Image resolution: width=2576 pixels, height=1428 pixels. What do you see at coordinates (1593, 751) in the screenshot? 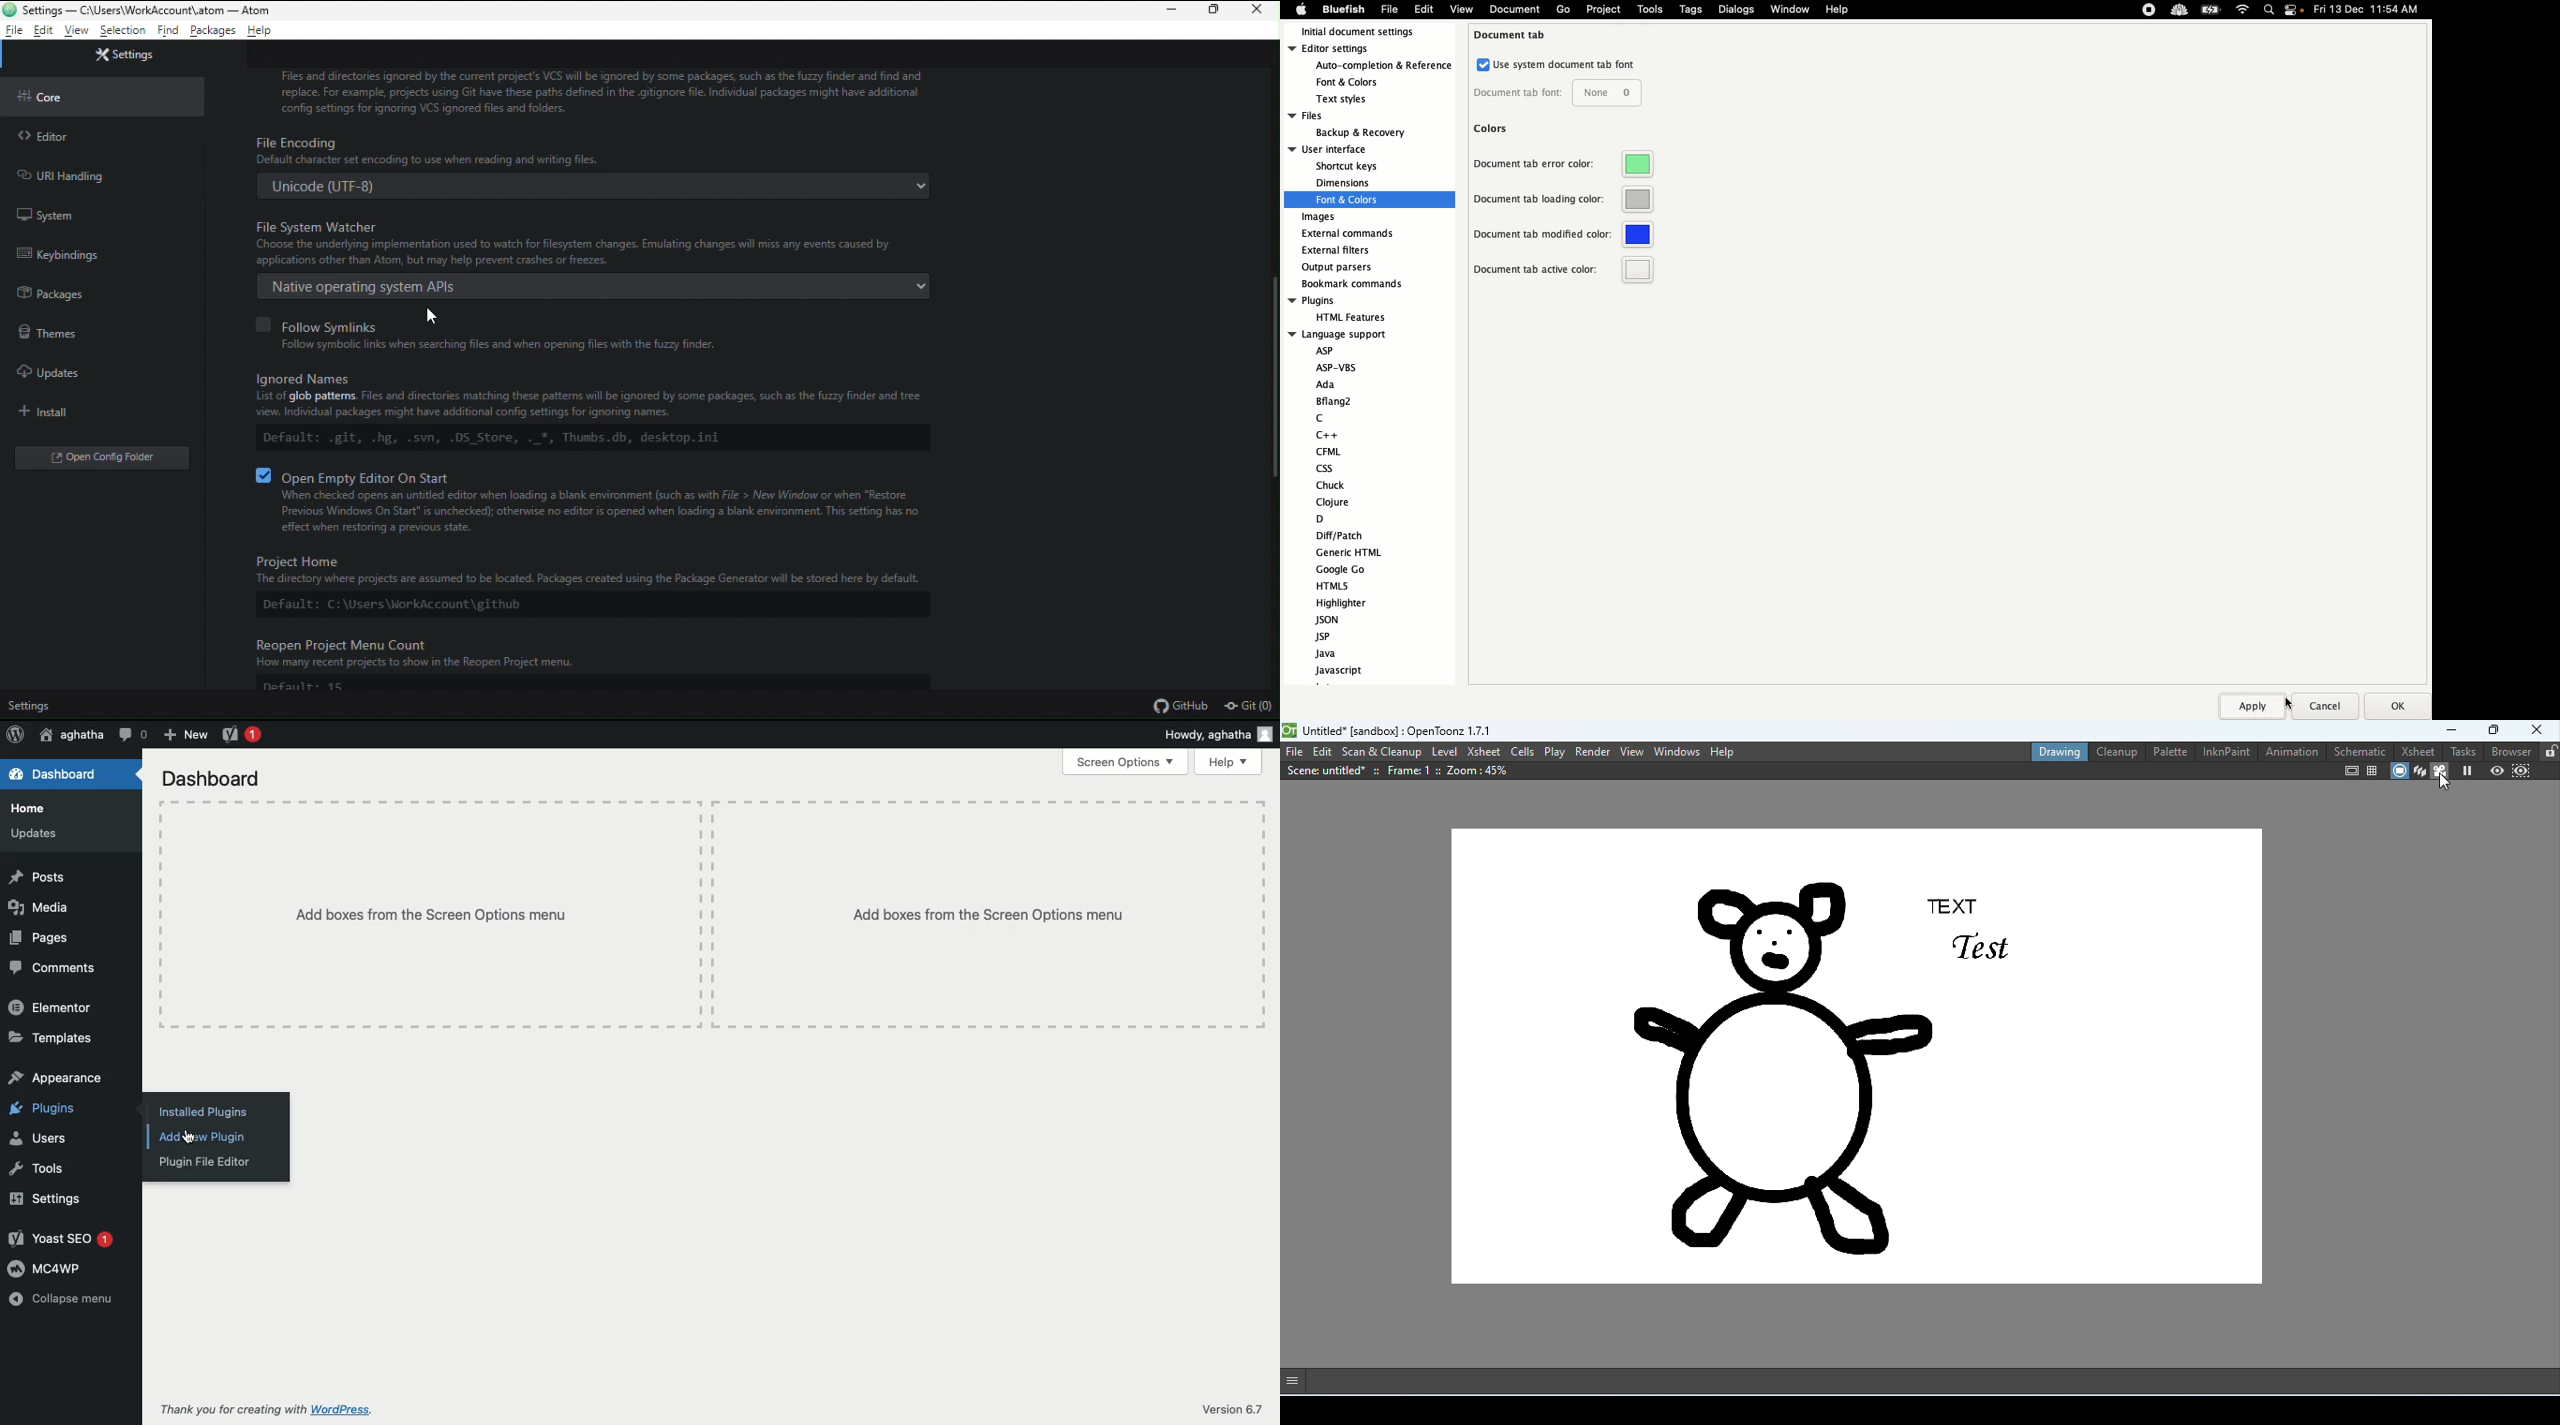
I see `render` at bounding box center [1593, 751].